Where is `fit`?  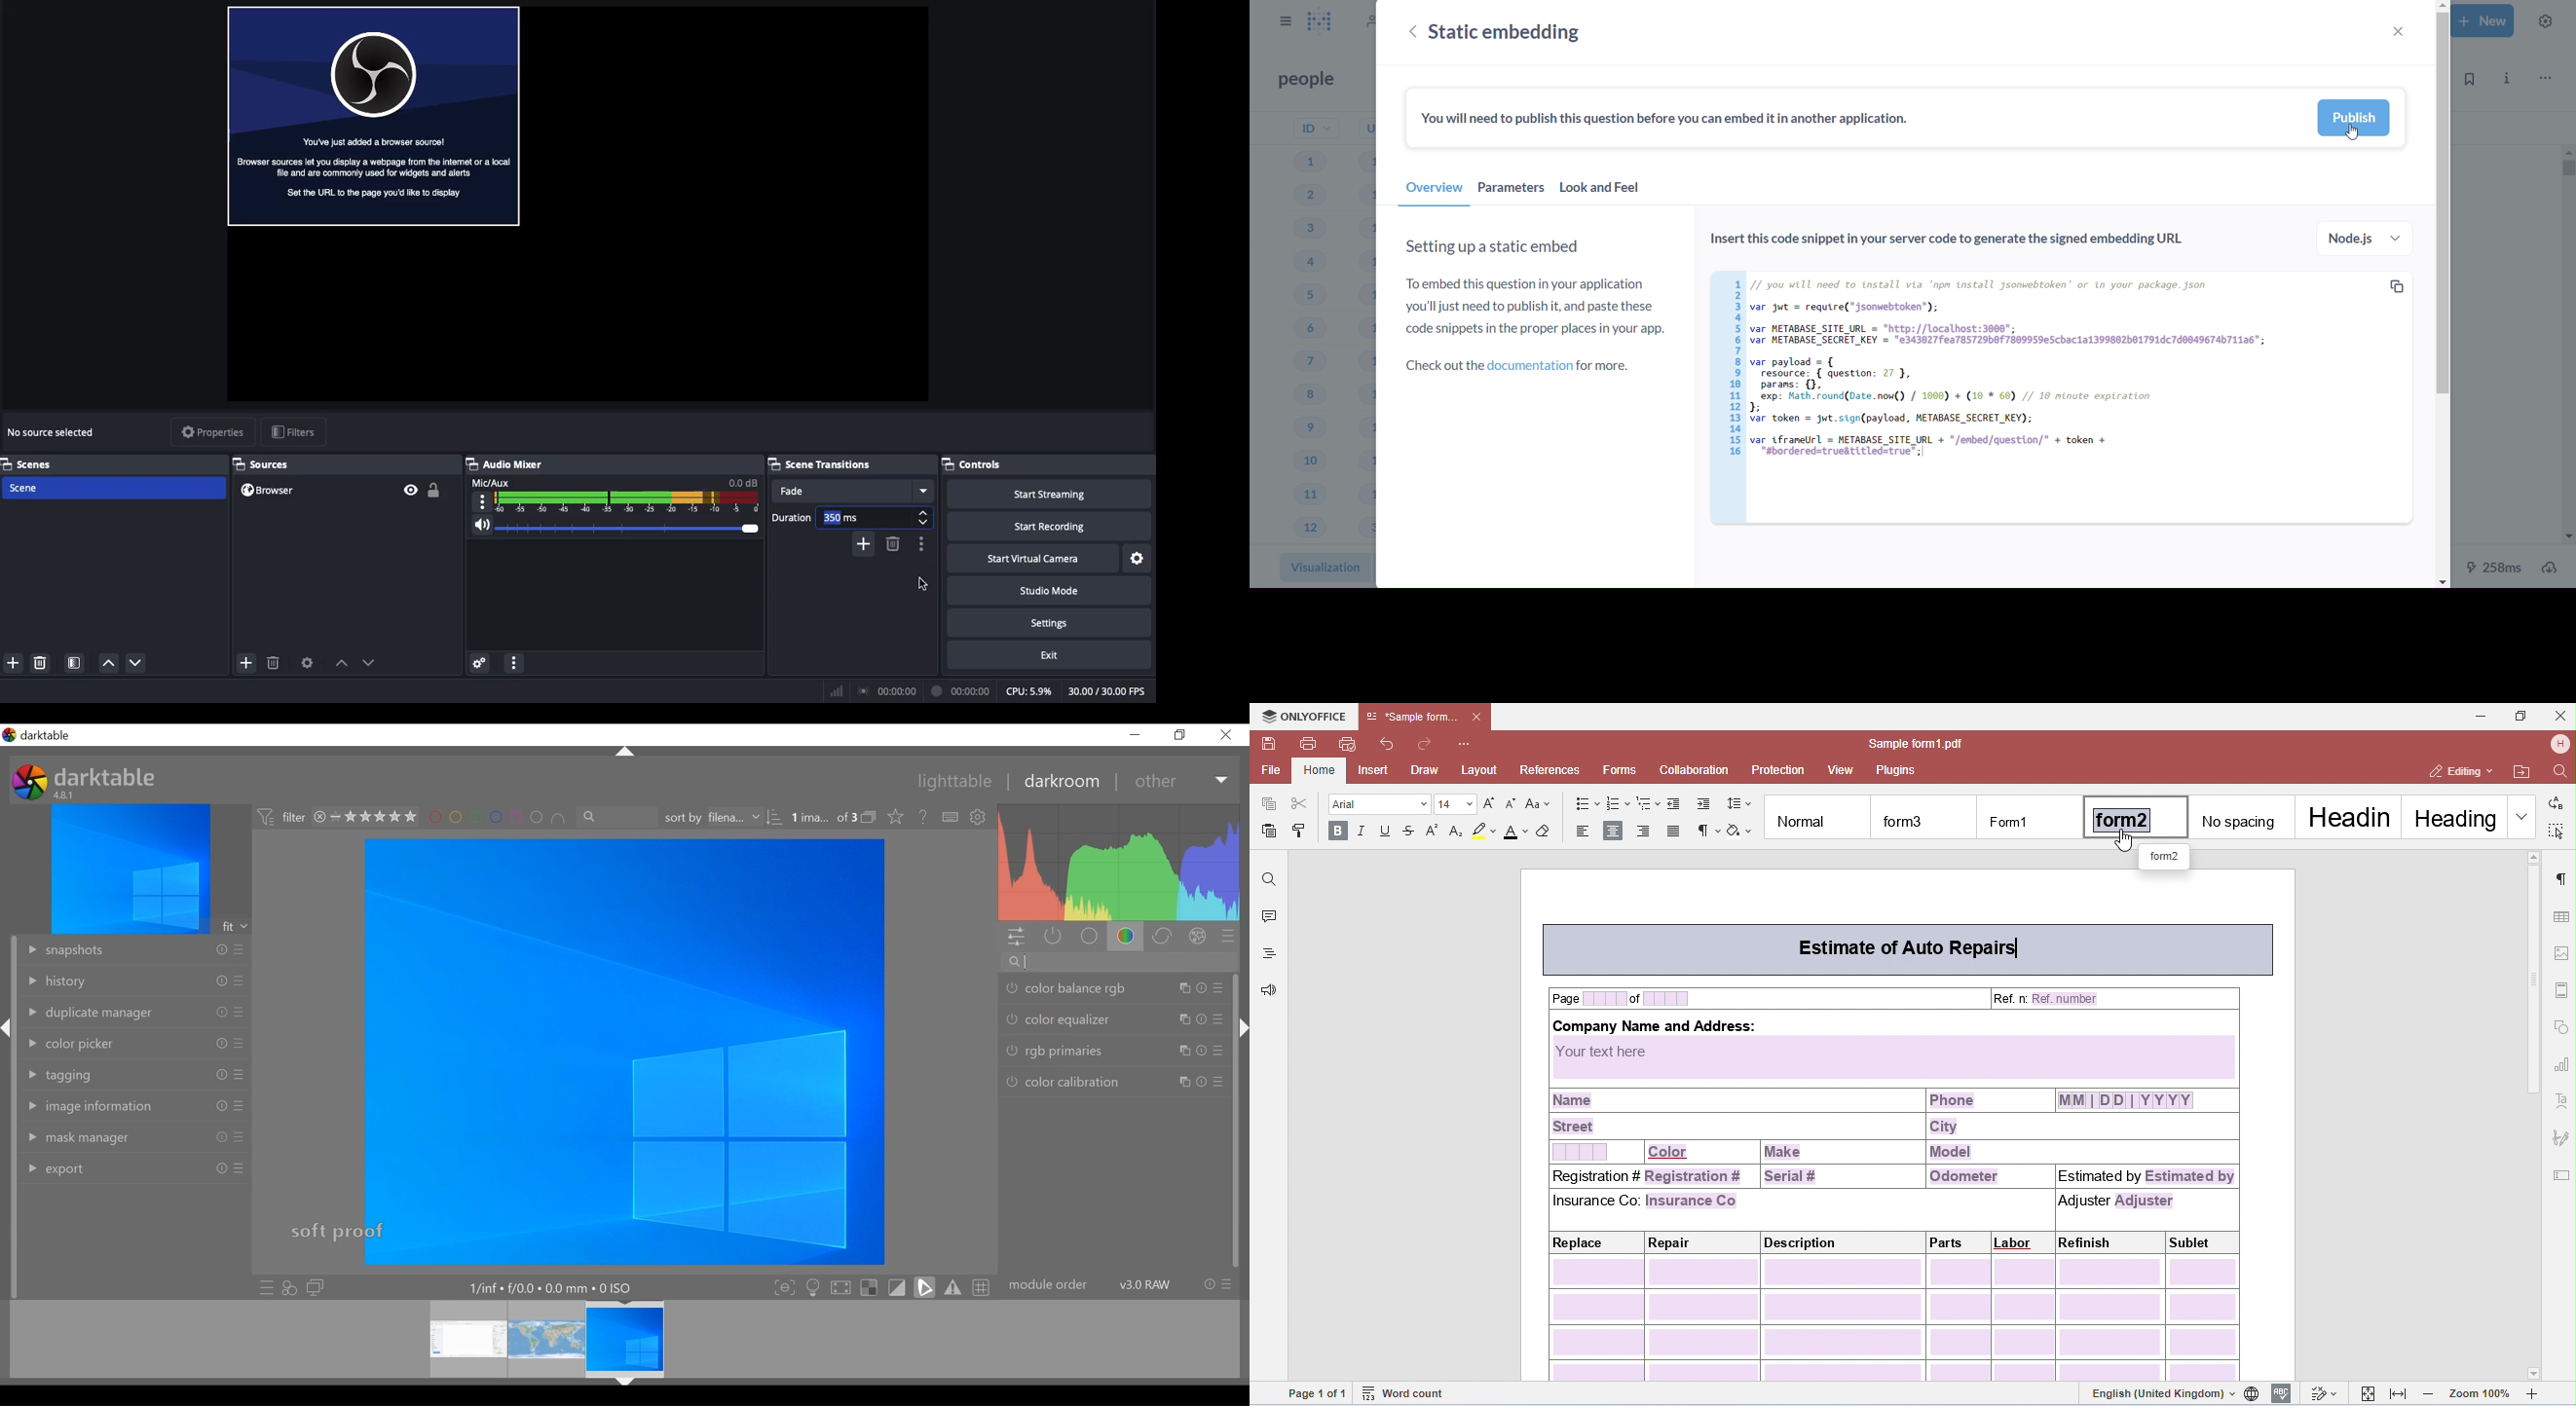 fit is located at coordinates (236, 926).